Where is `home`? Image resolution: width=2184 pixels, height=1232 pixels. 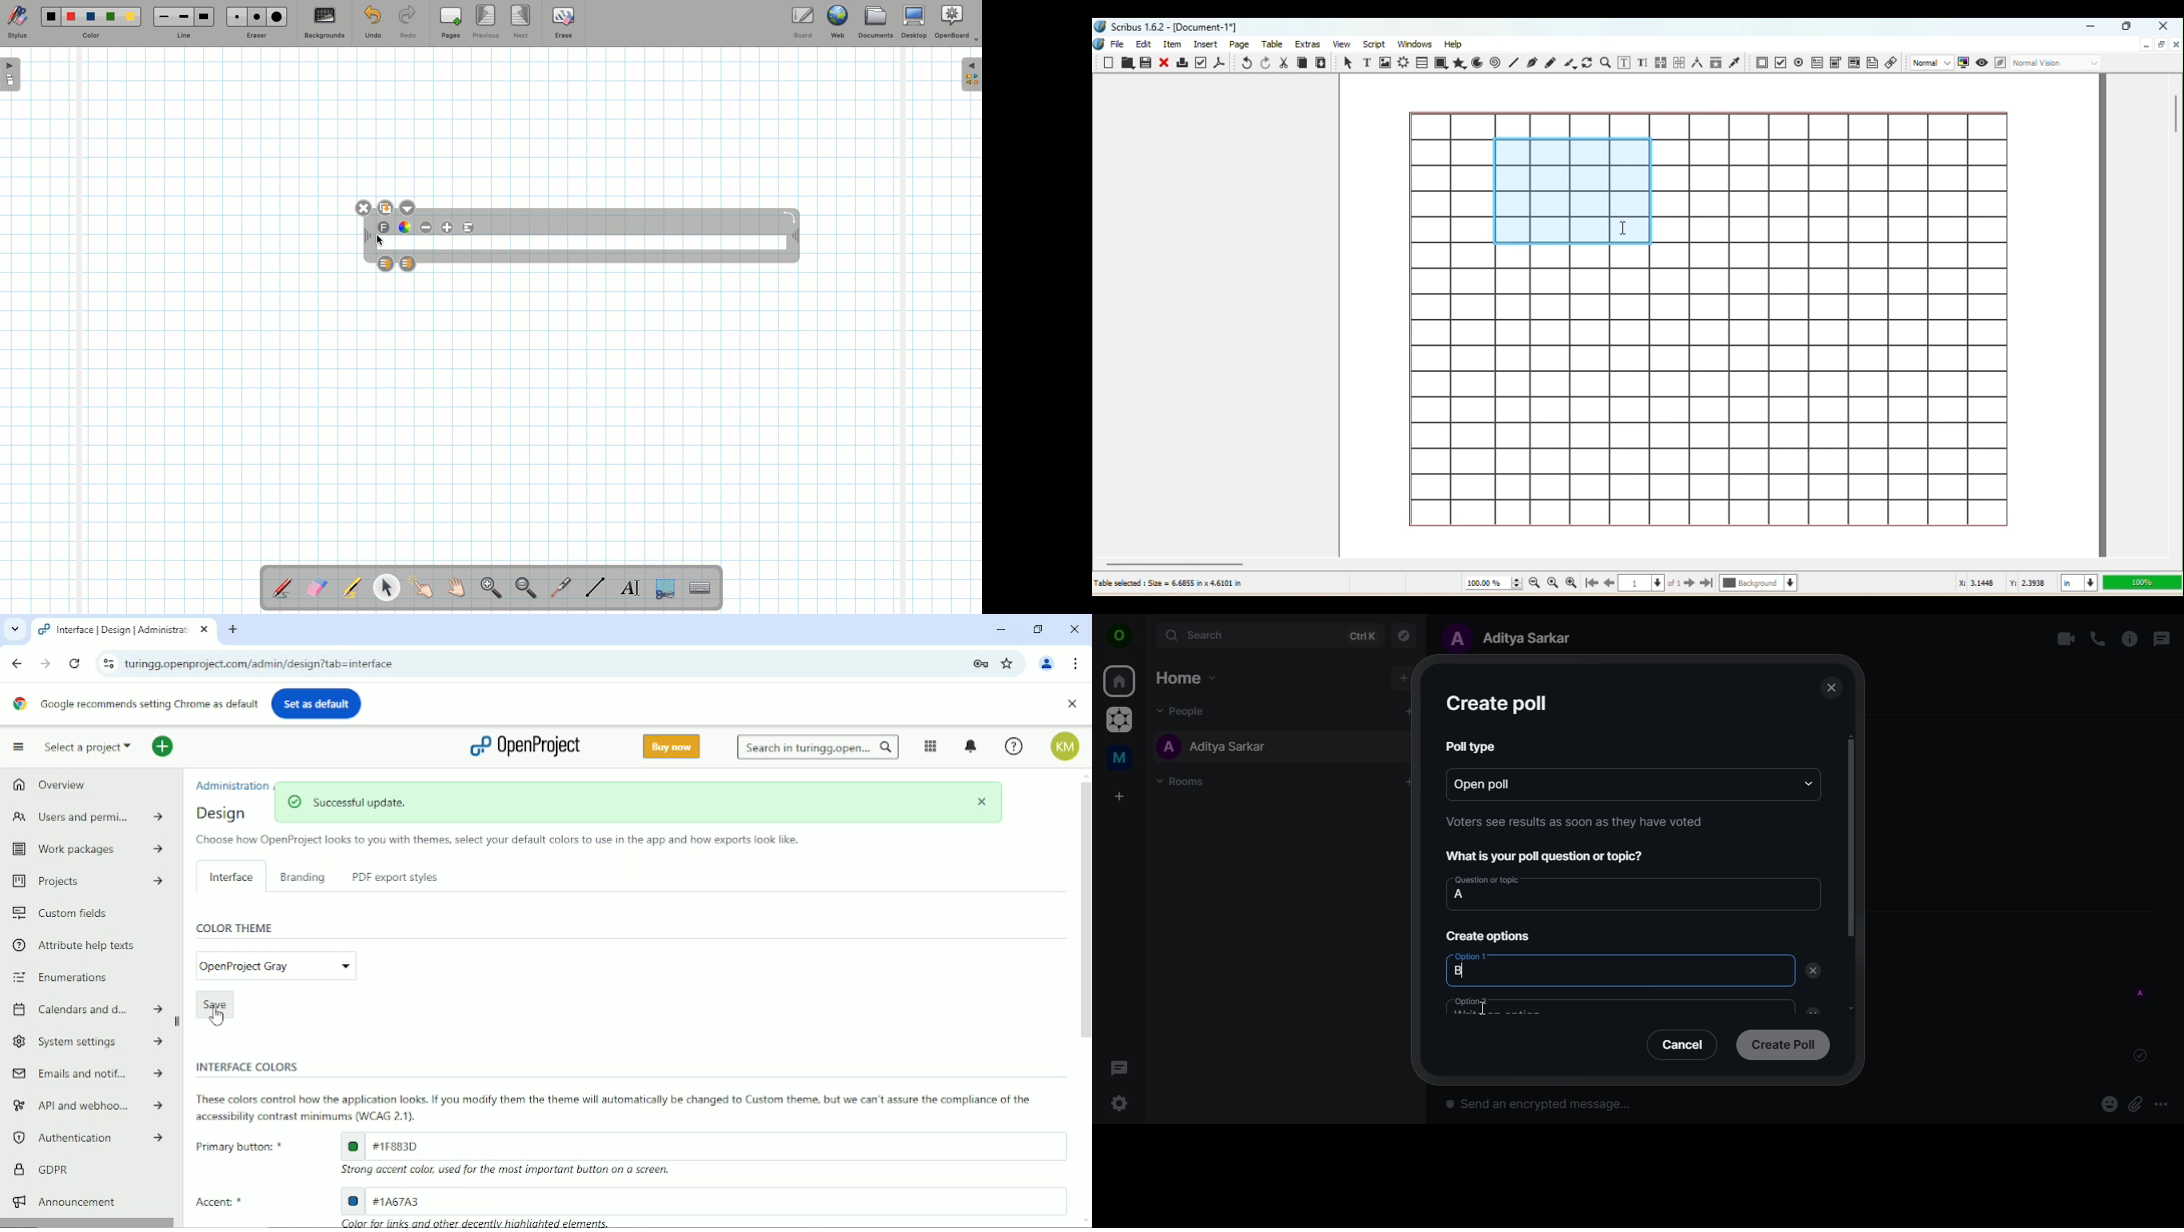 home is located at coordinates (1185, 677).